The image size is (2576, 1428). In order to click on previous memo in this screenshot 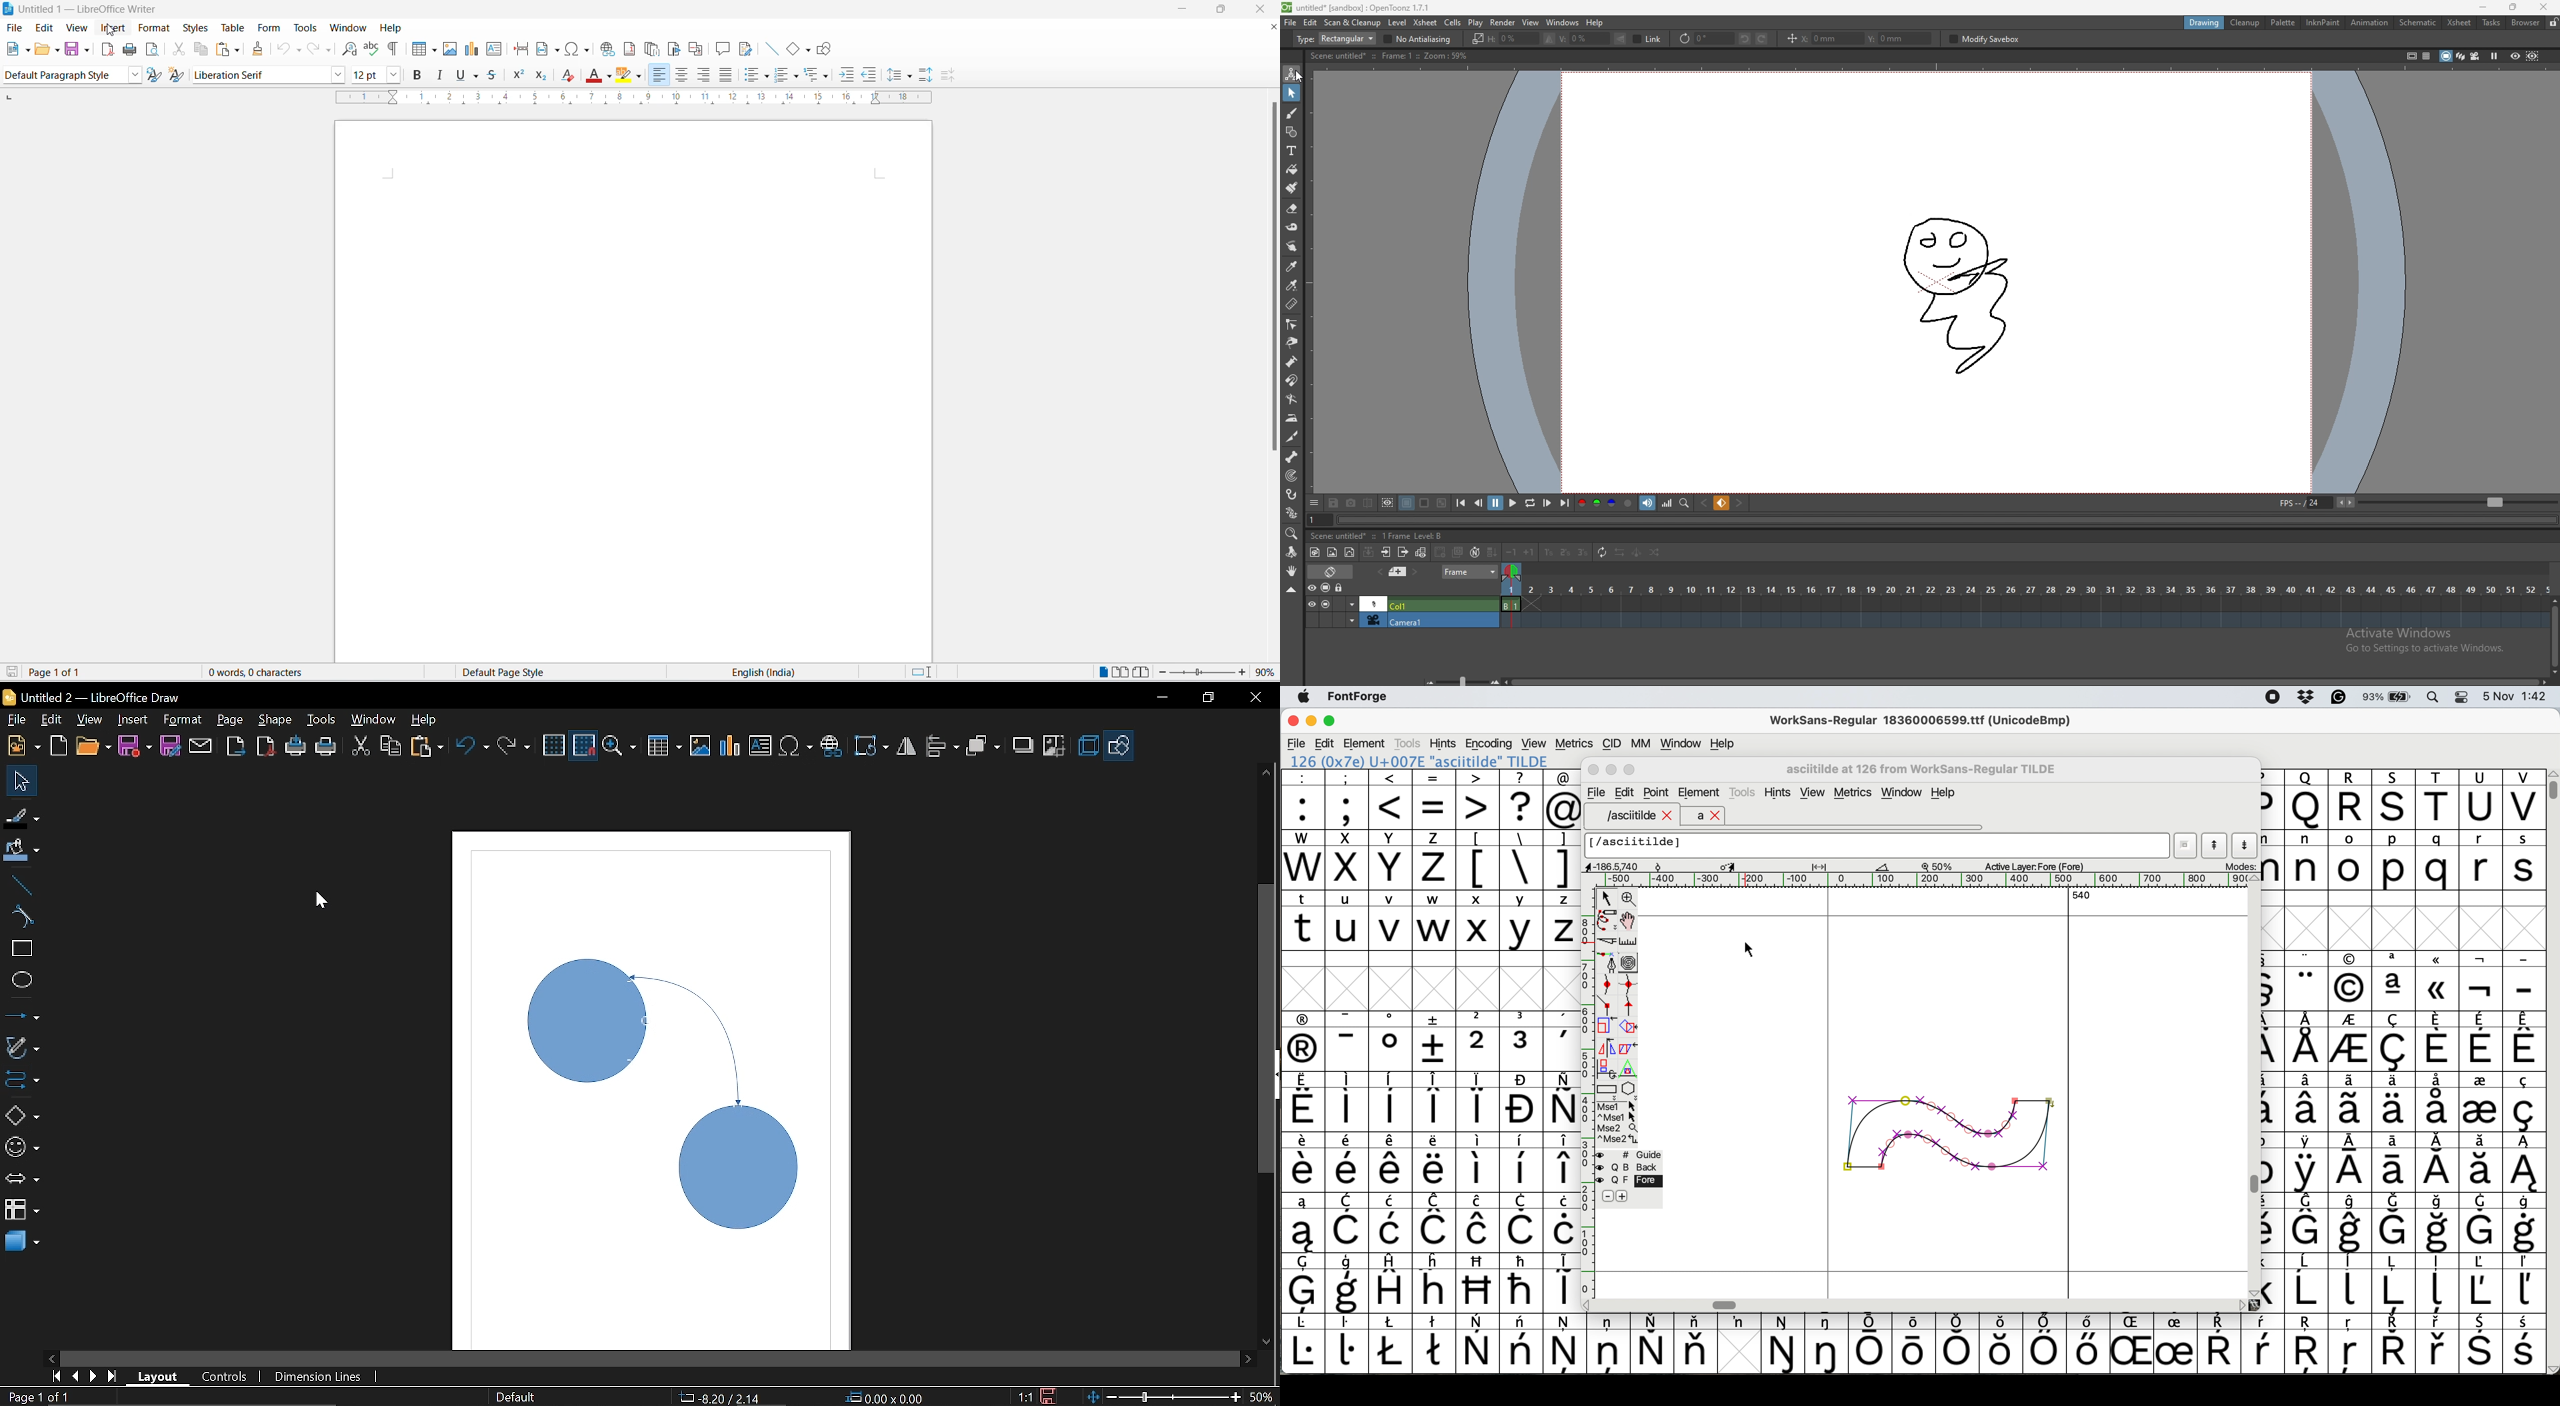, I will do `click(1379, 573)`.